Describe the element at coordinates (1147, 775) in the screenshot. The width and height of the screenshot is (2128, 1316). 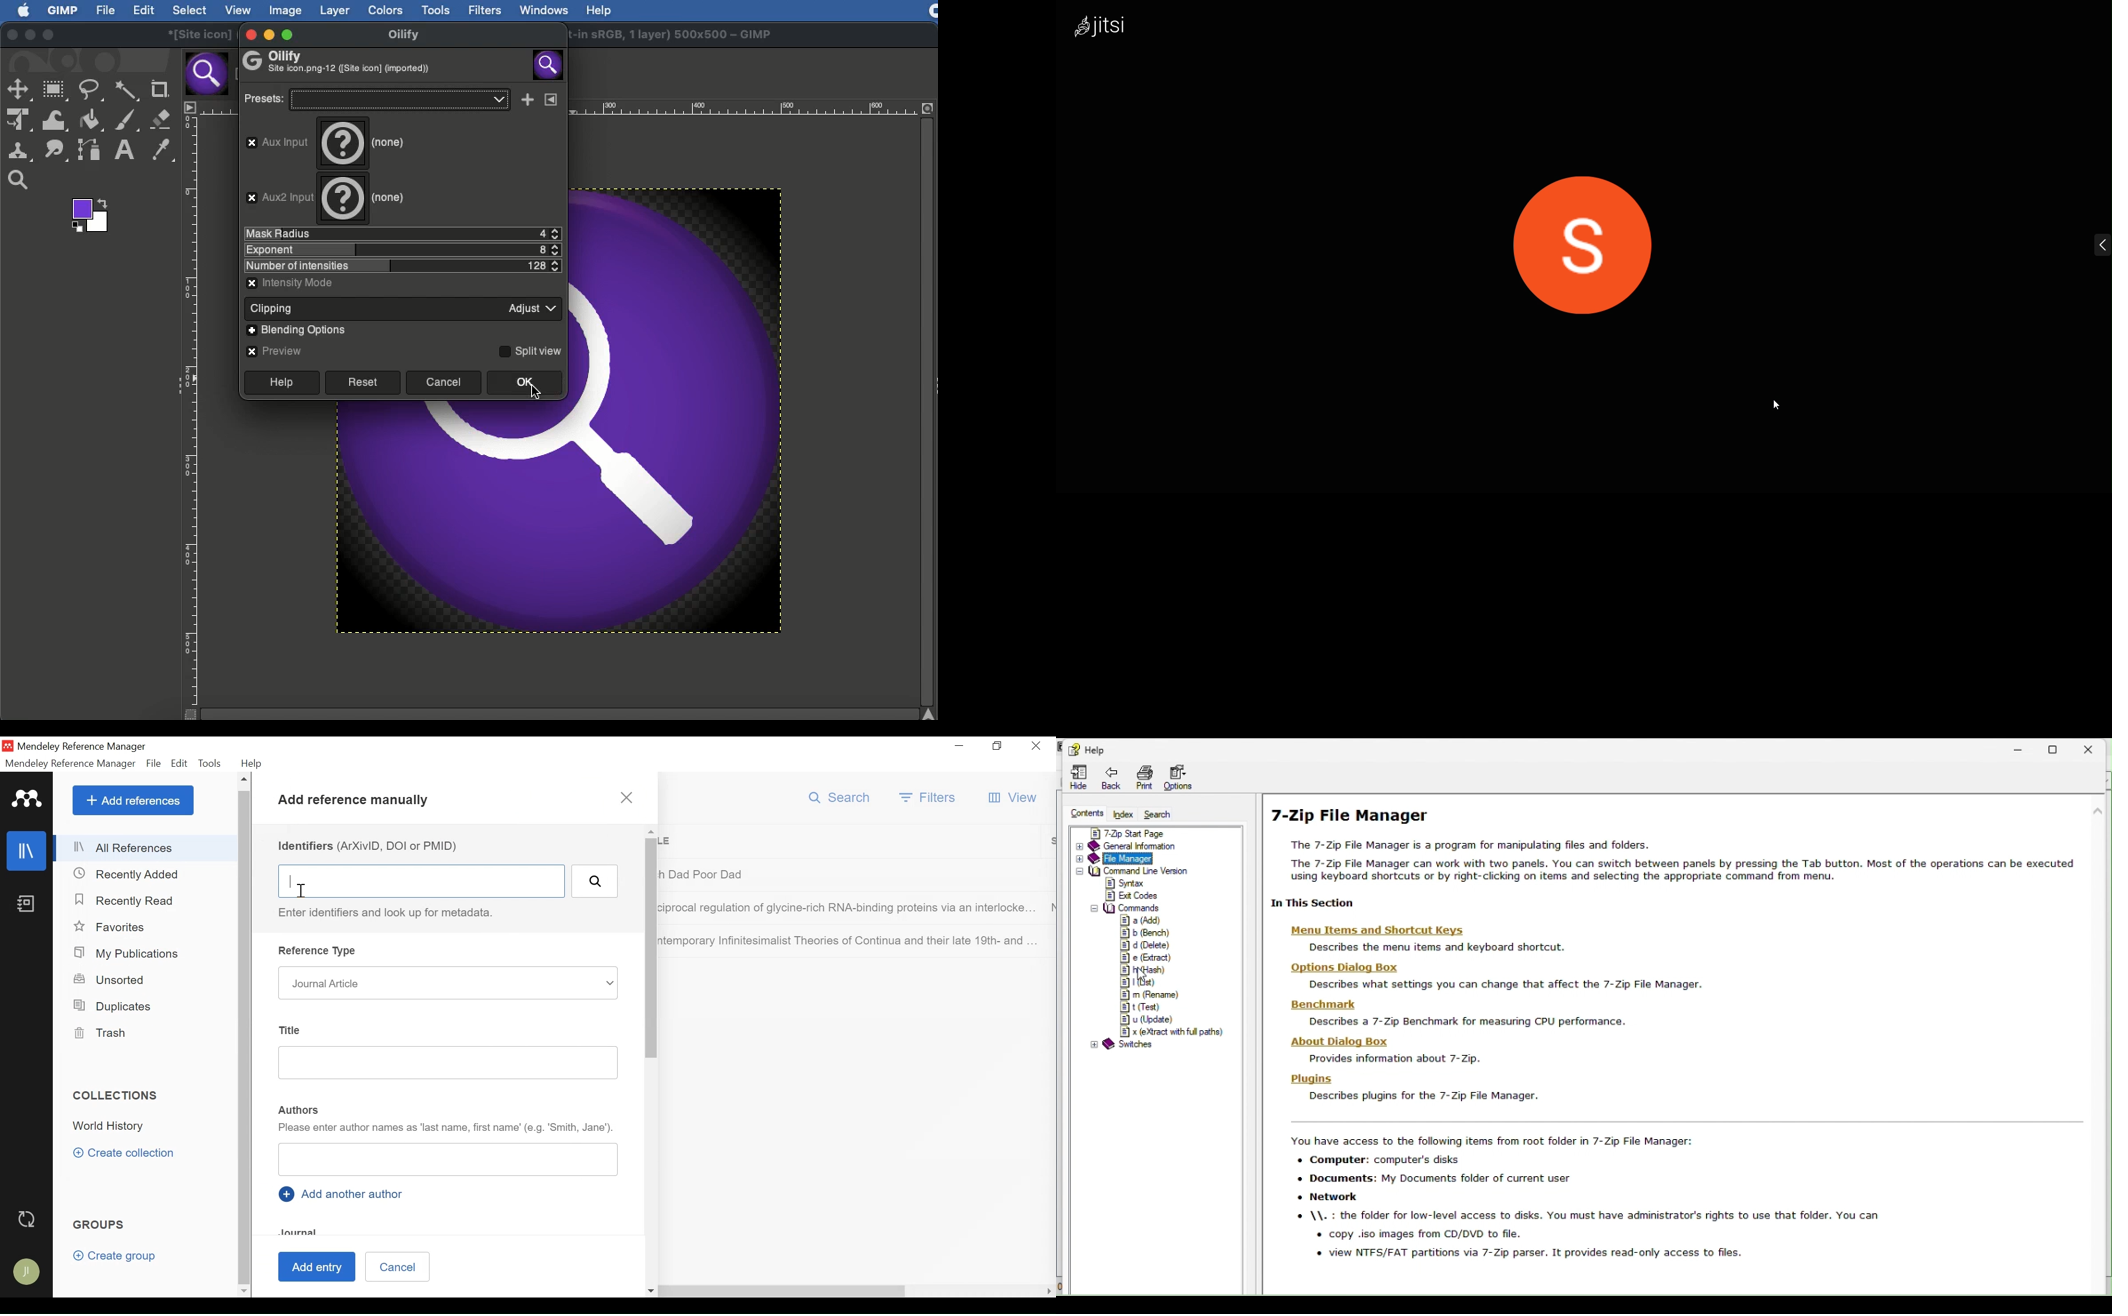
I see `print` at that location.